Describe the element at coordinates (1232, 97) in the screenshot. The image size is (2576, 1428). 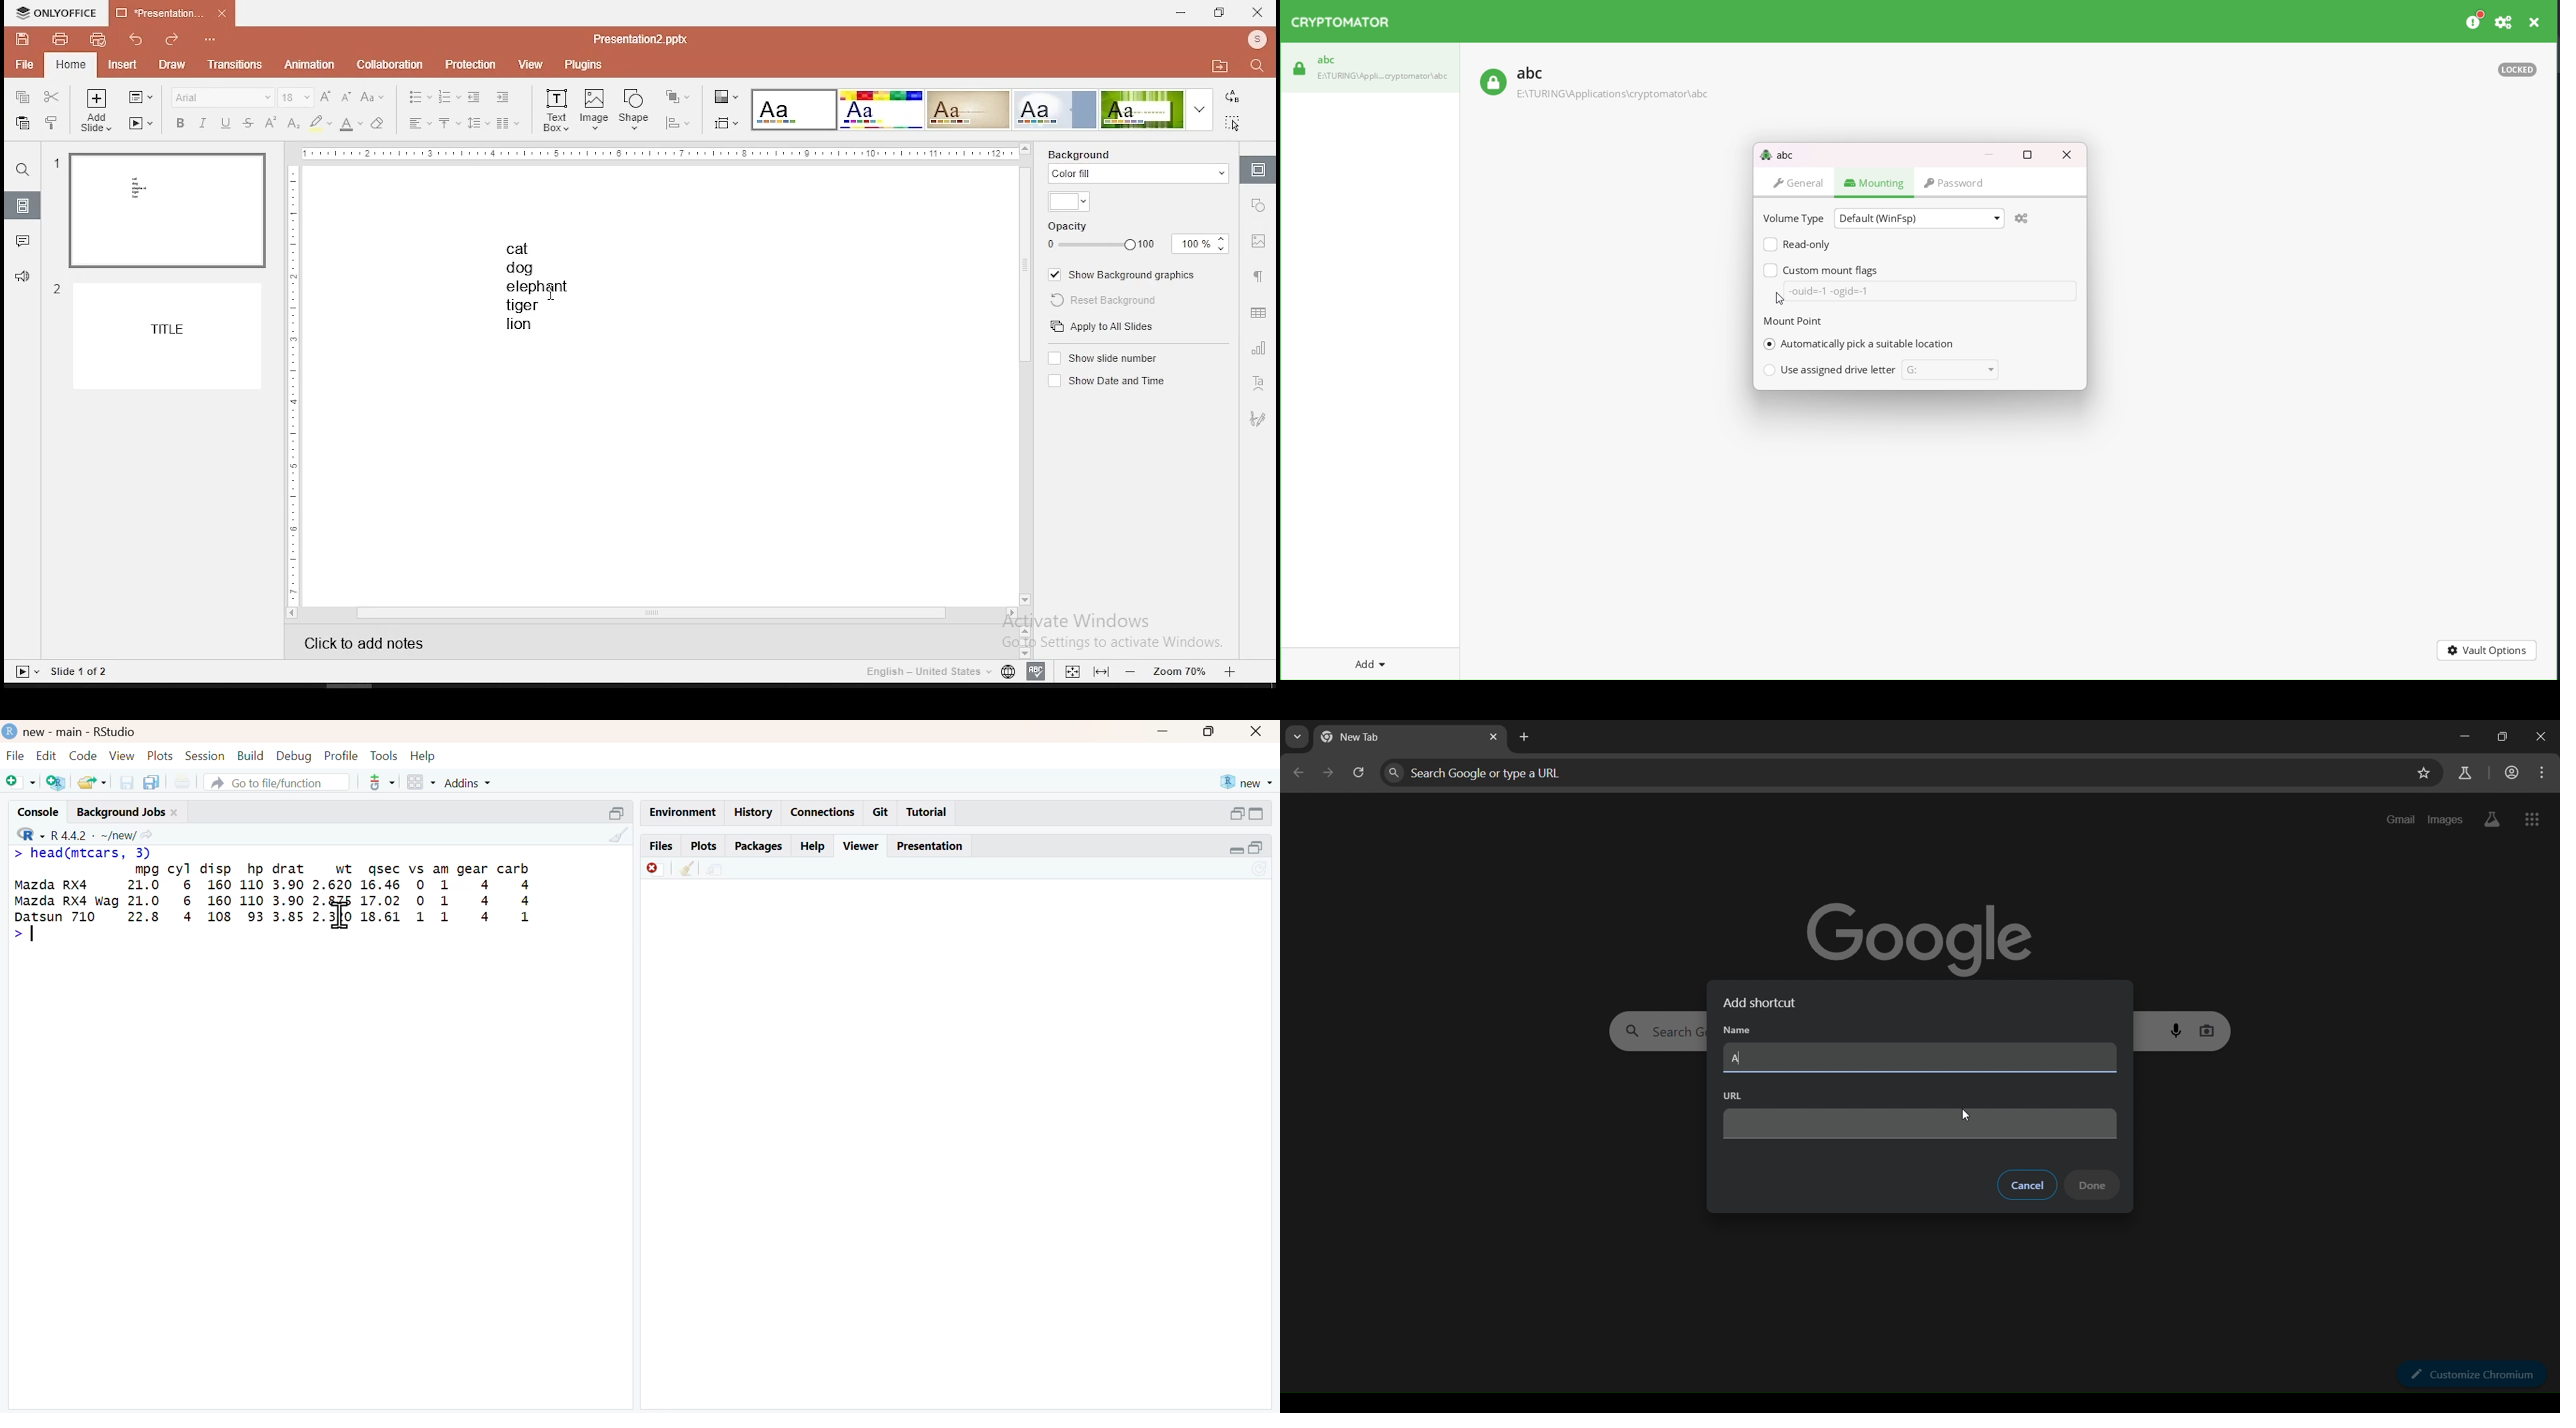
I see `replace` at that location.